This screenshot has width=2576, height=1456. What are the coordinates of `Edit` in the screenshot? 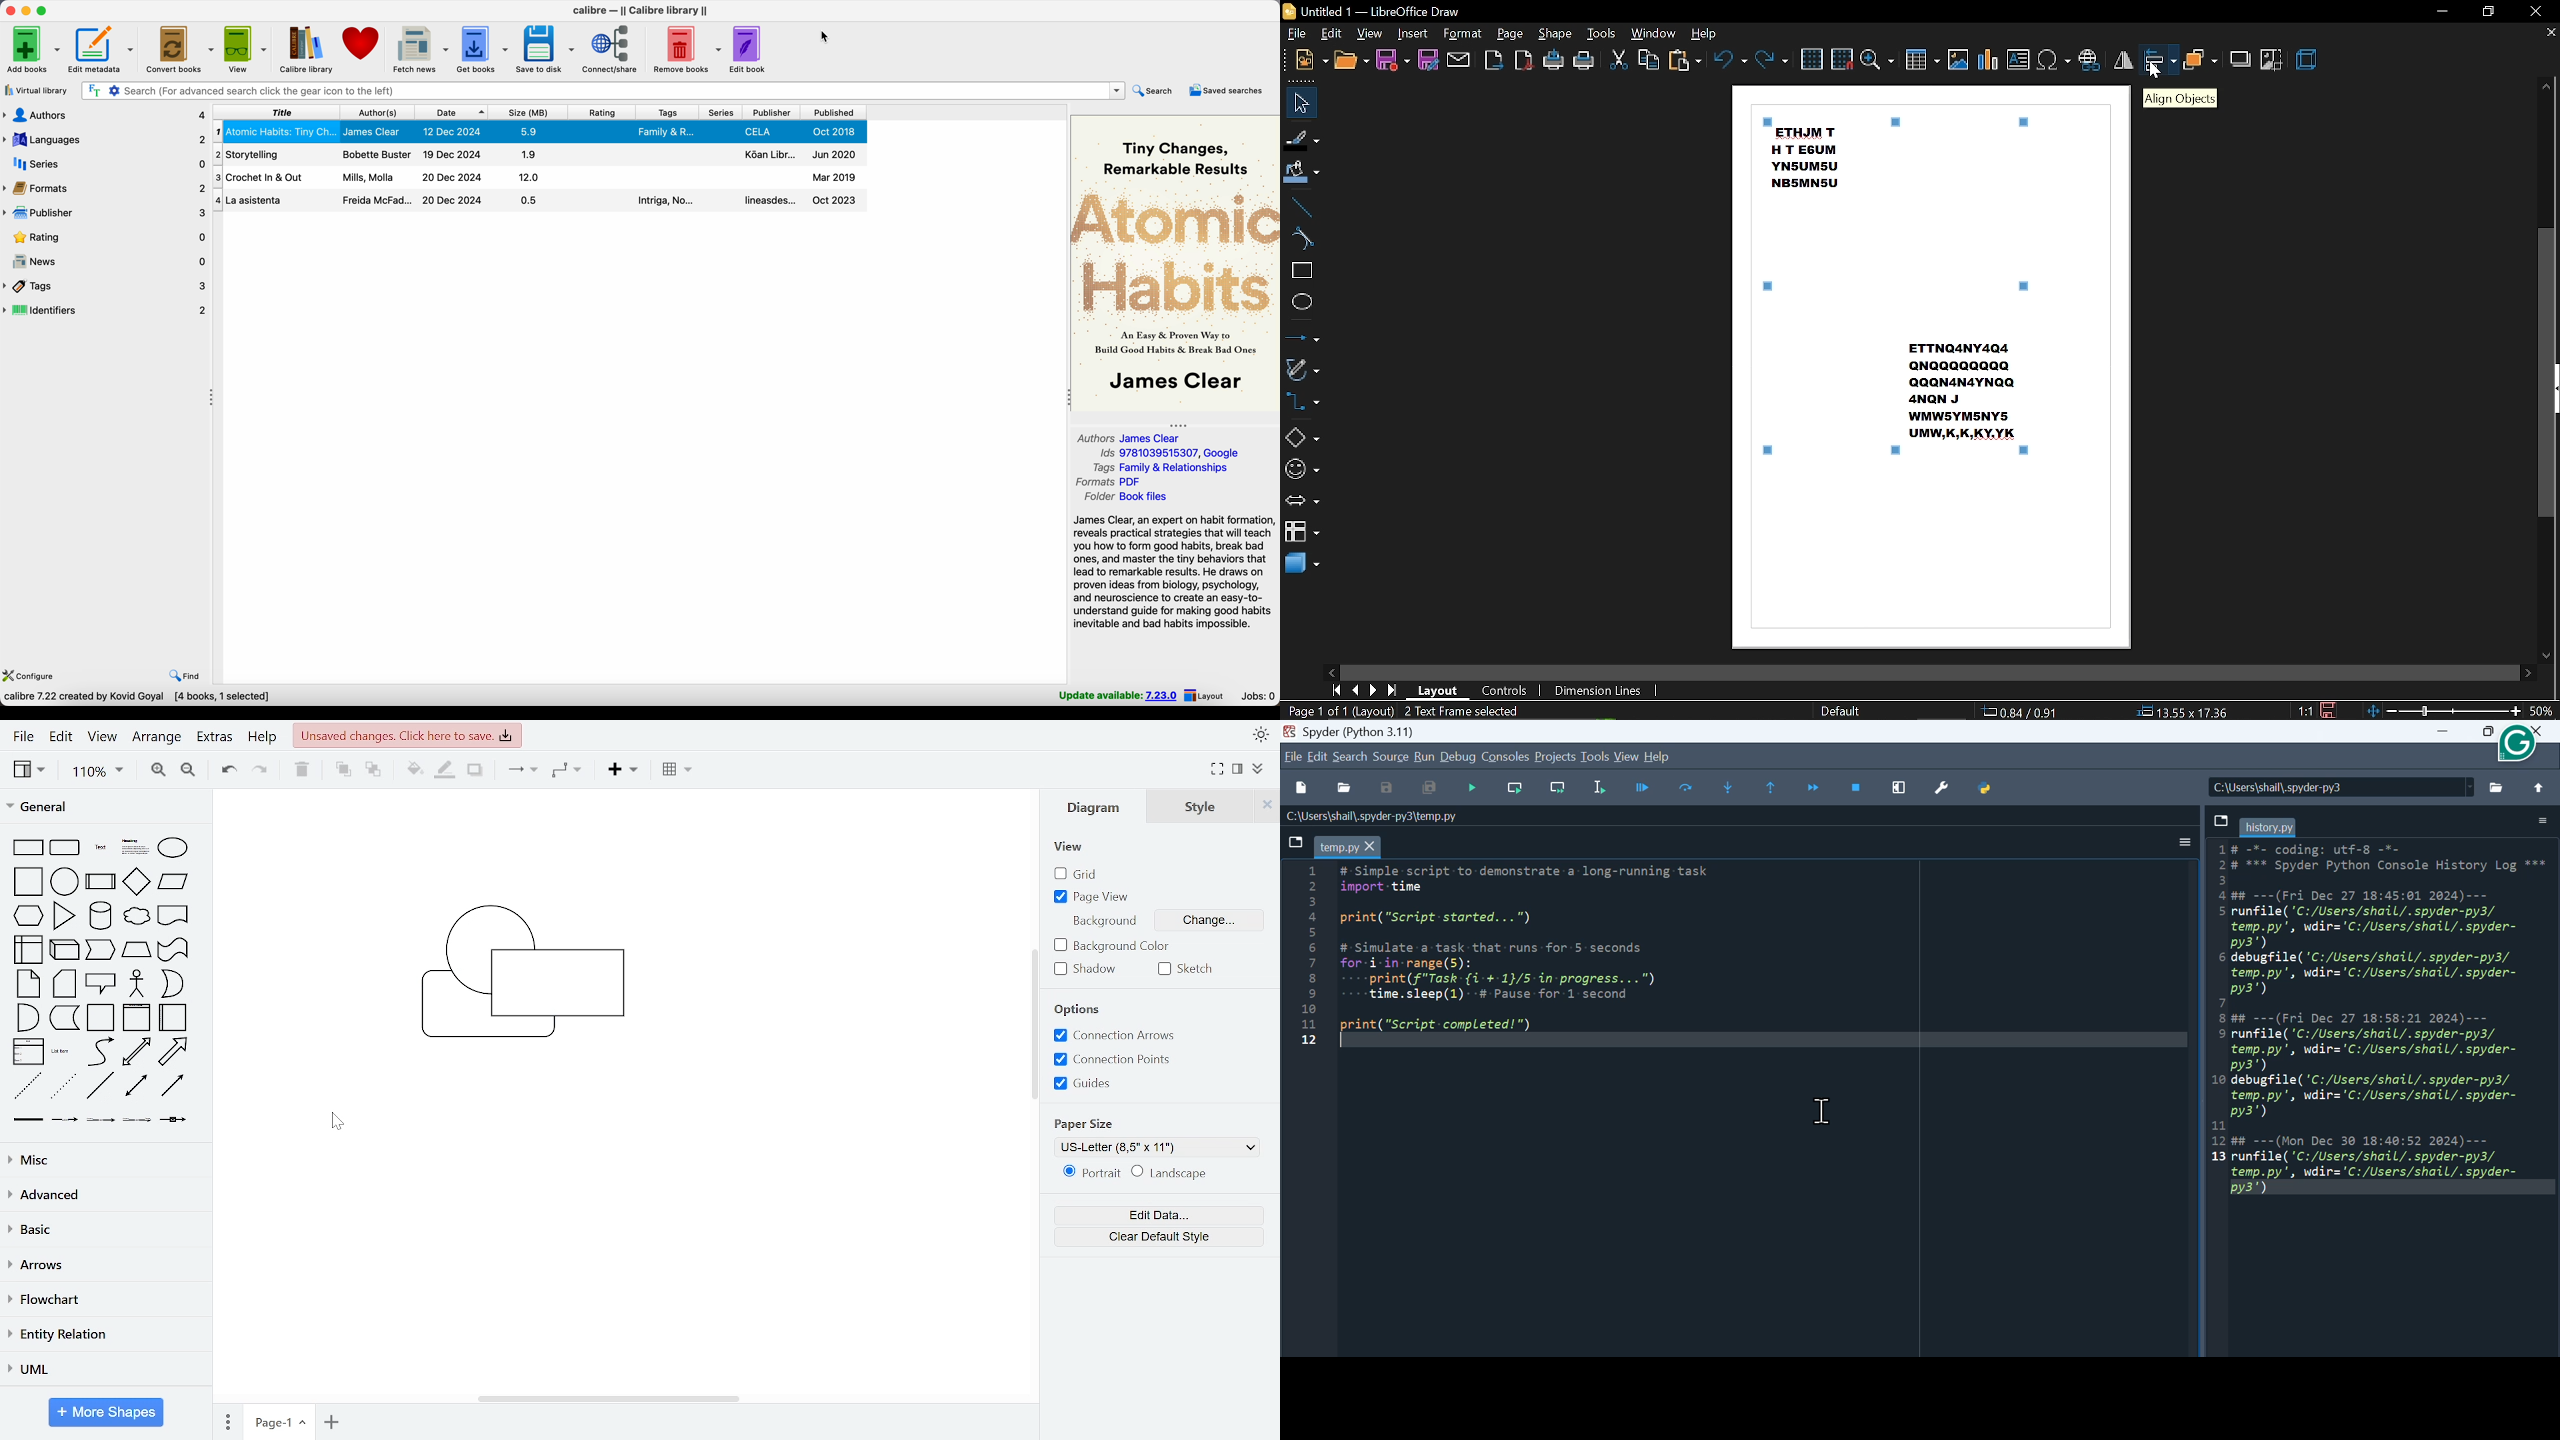 It's located at (1317, 757).